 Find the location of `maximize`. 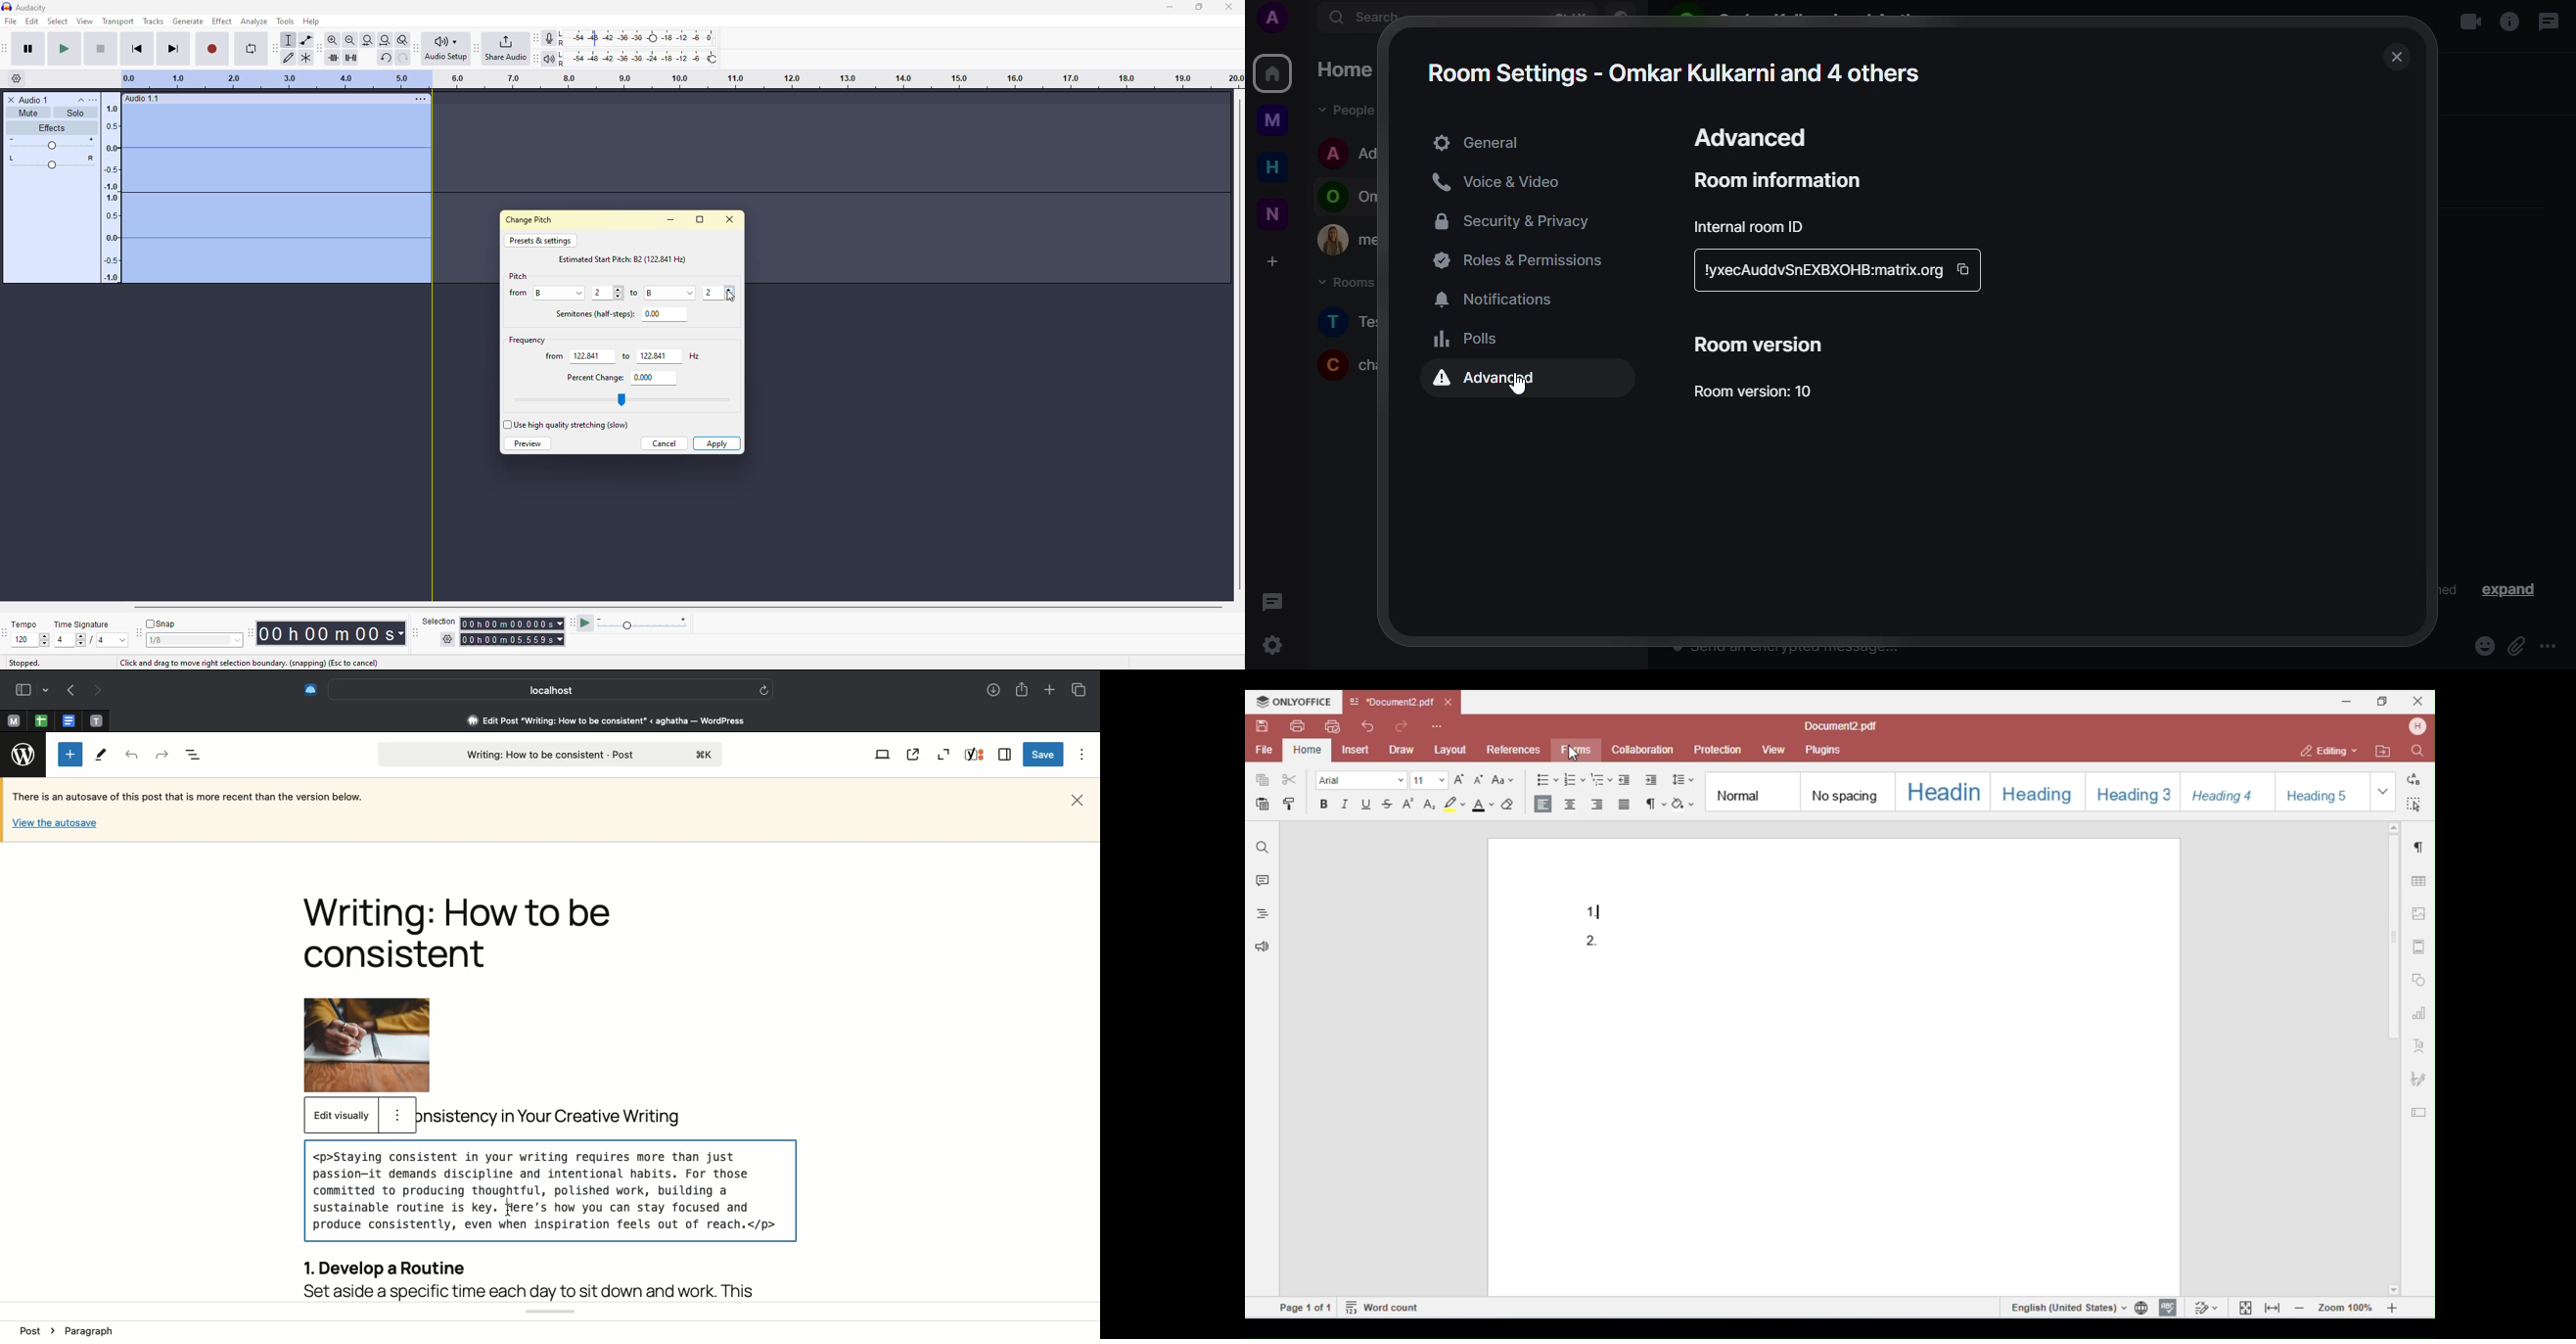

maximize is located at coordinates (1199, 6).